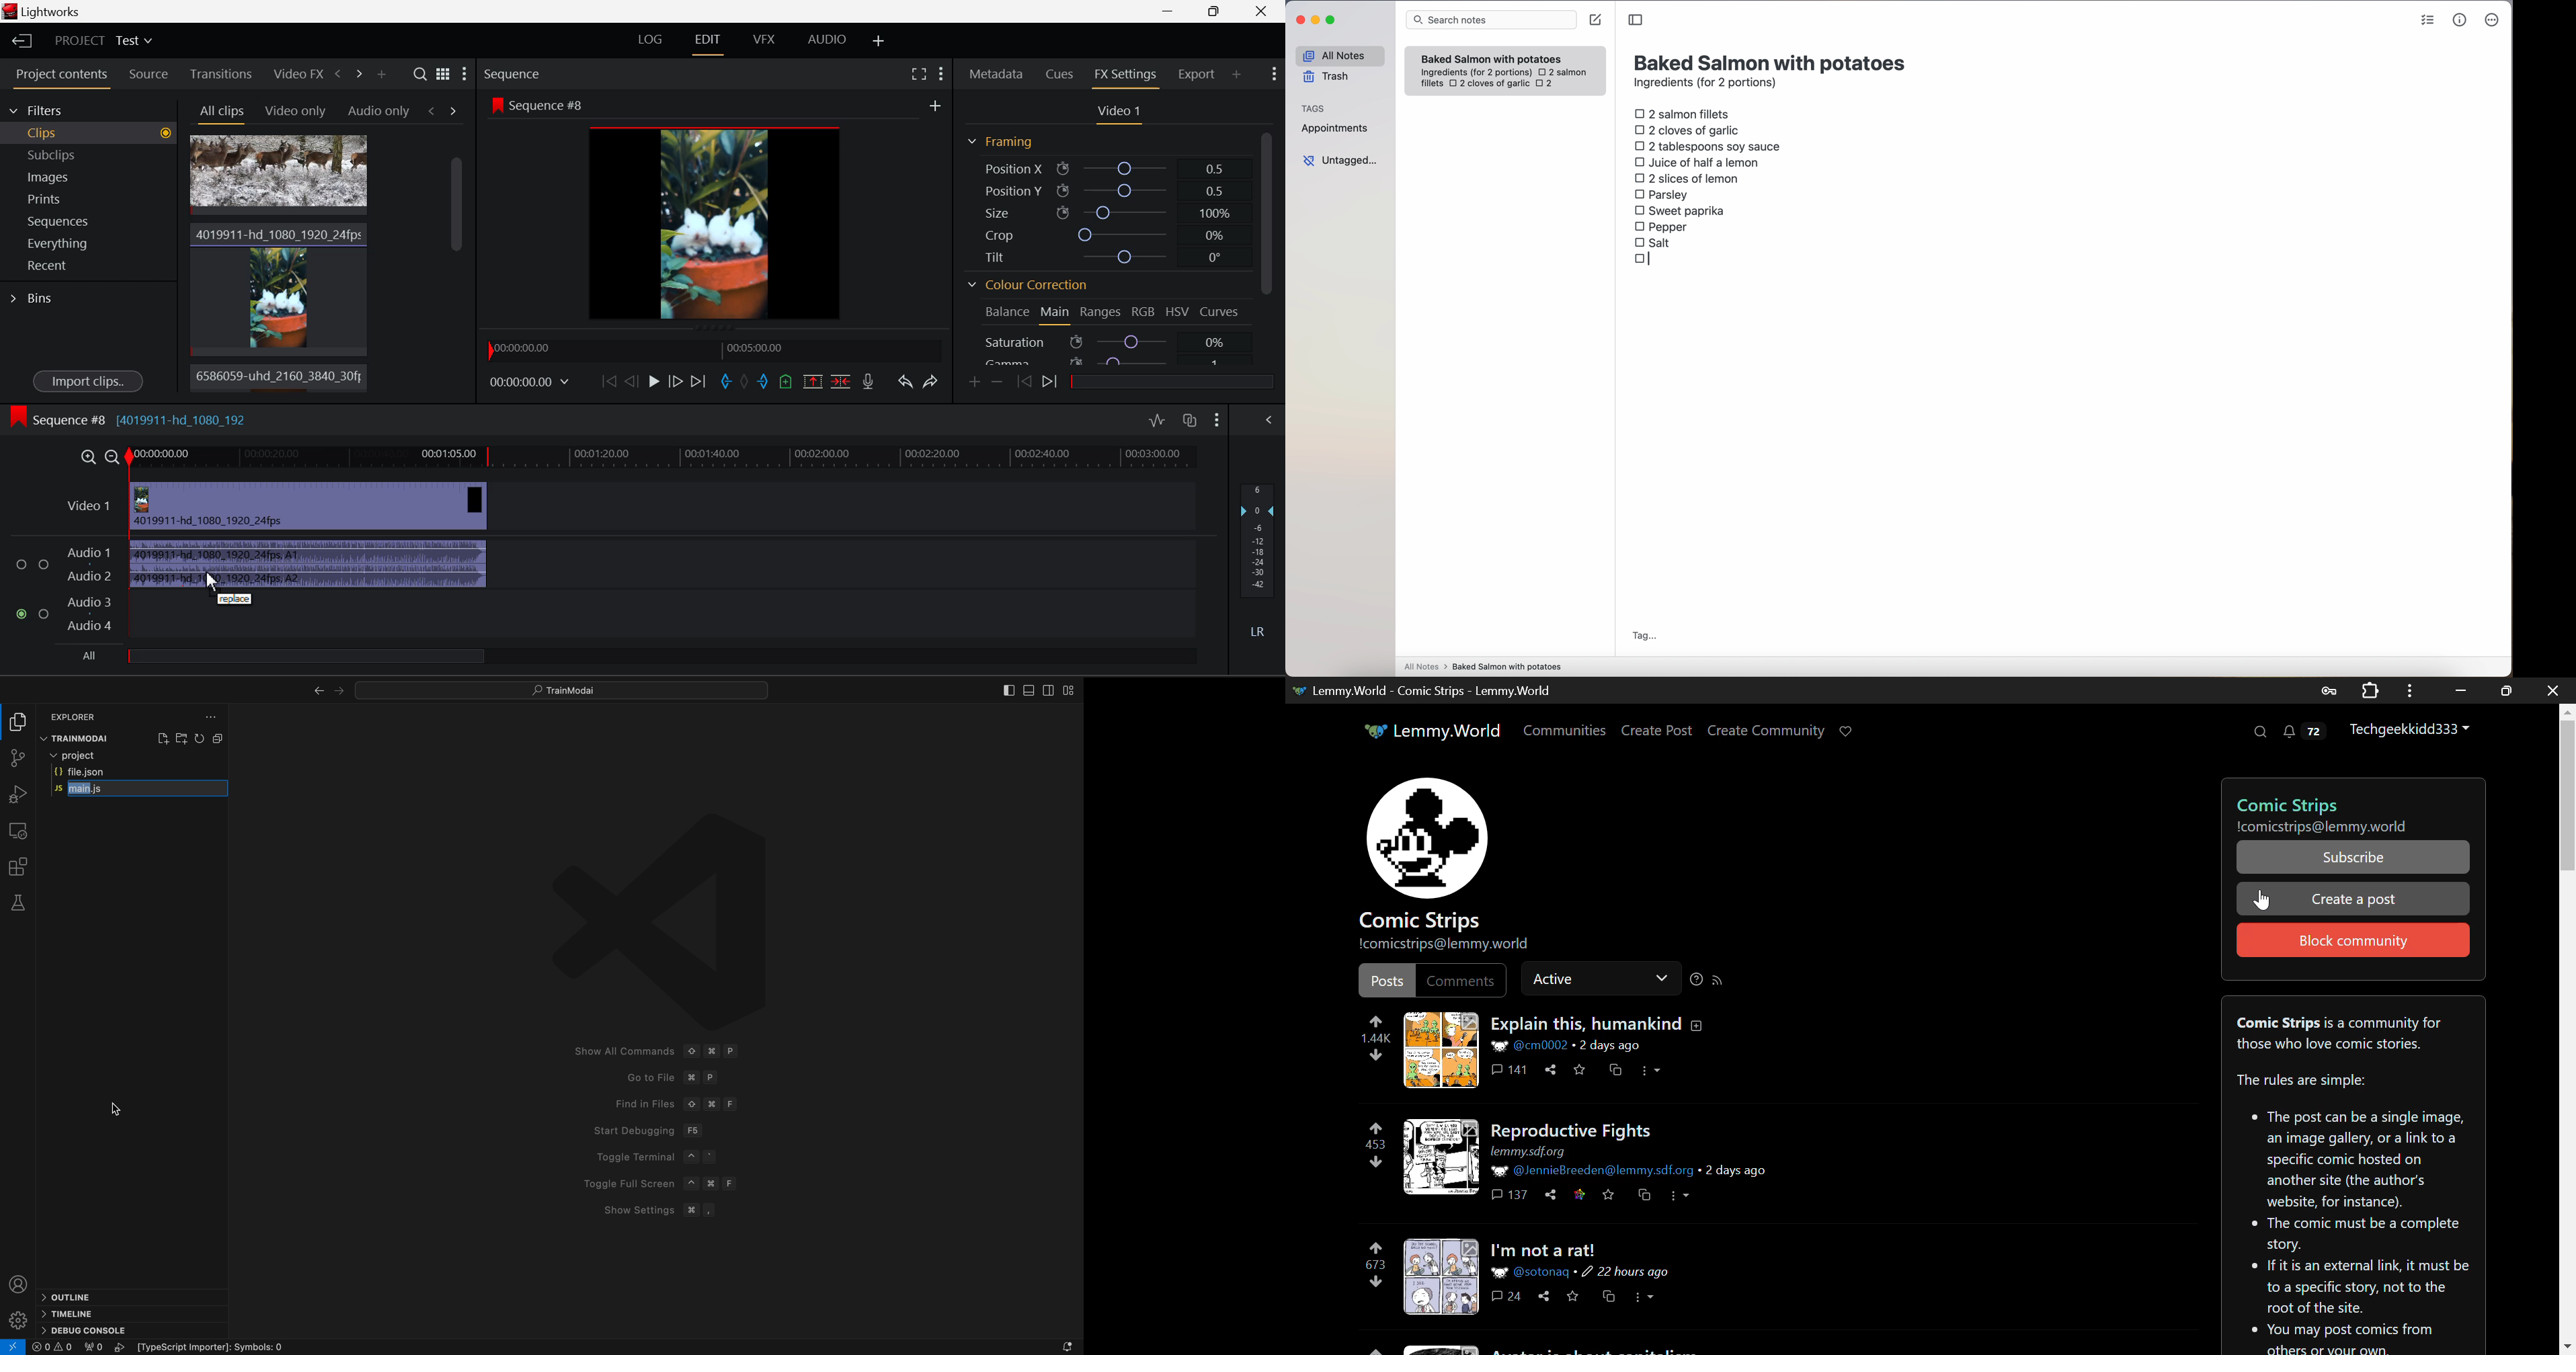 The width and height of the screenshot is (2576, 1372). Describe the element at coordinates (1113, 167) in the screenshot. I see `Position X` at that location.